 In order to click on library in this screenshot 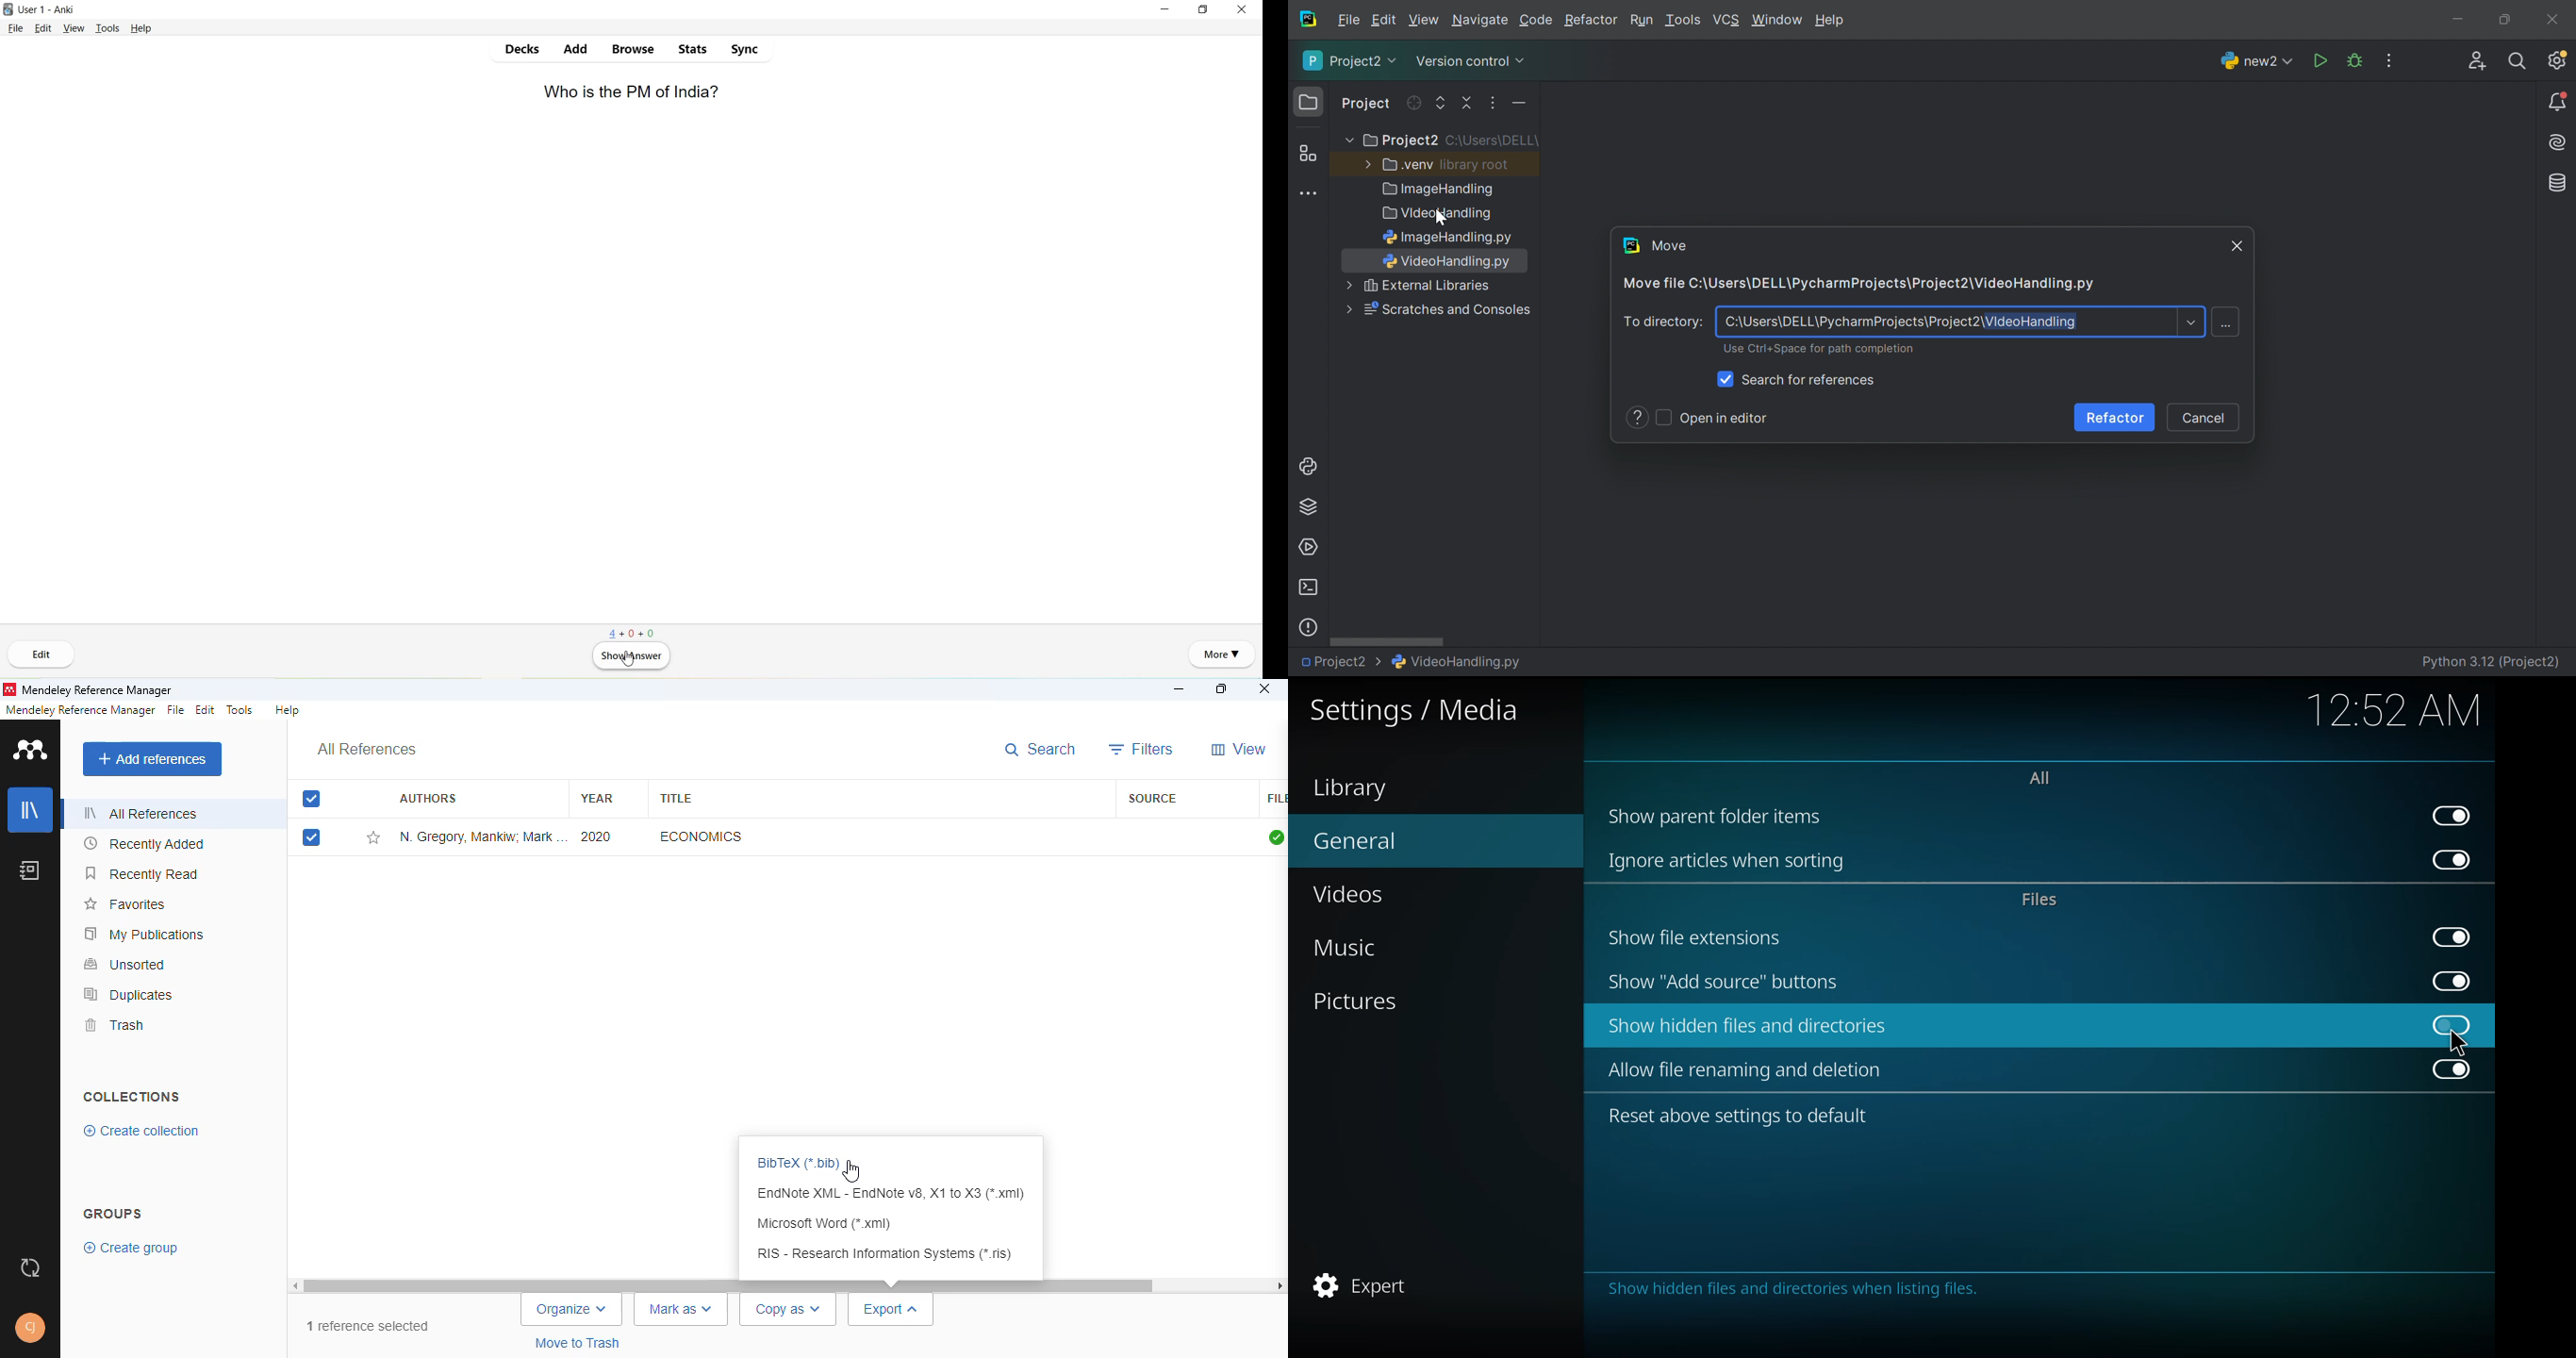, I will do `click(30, 808)`.